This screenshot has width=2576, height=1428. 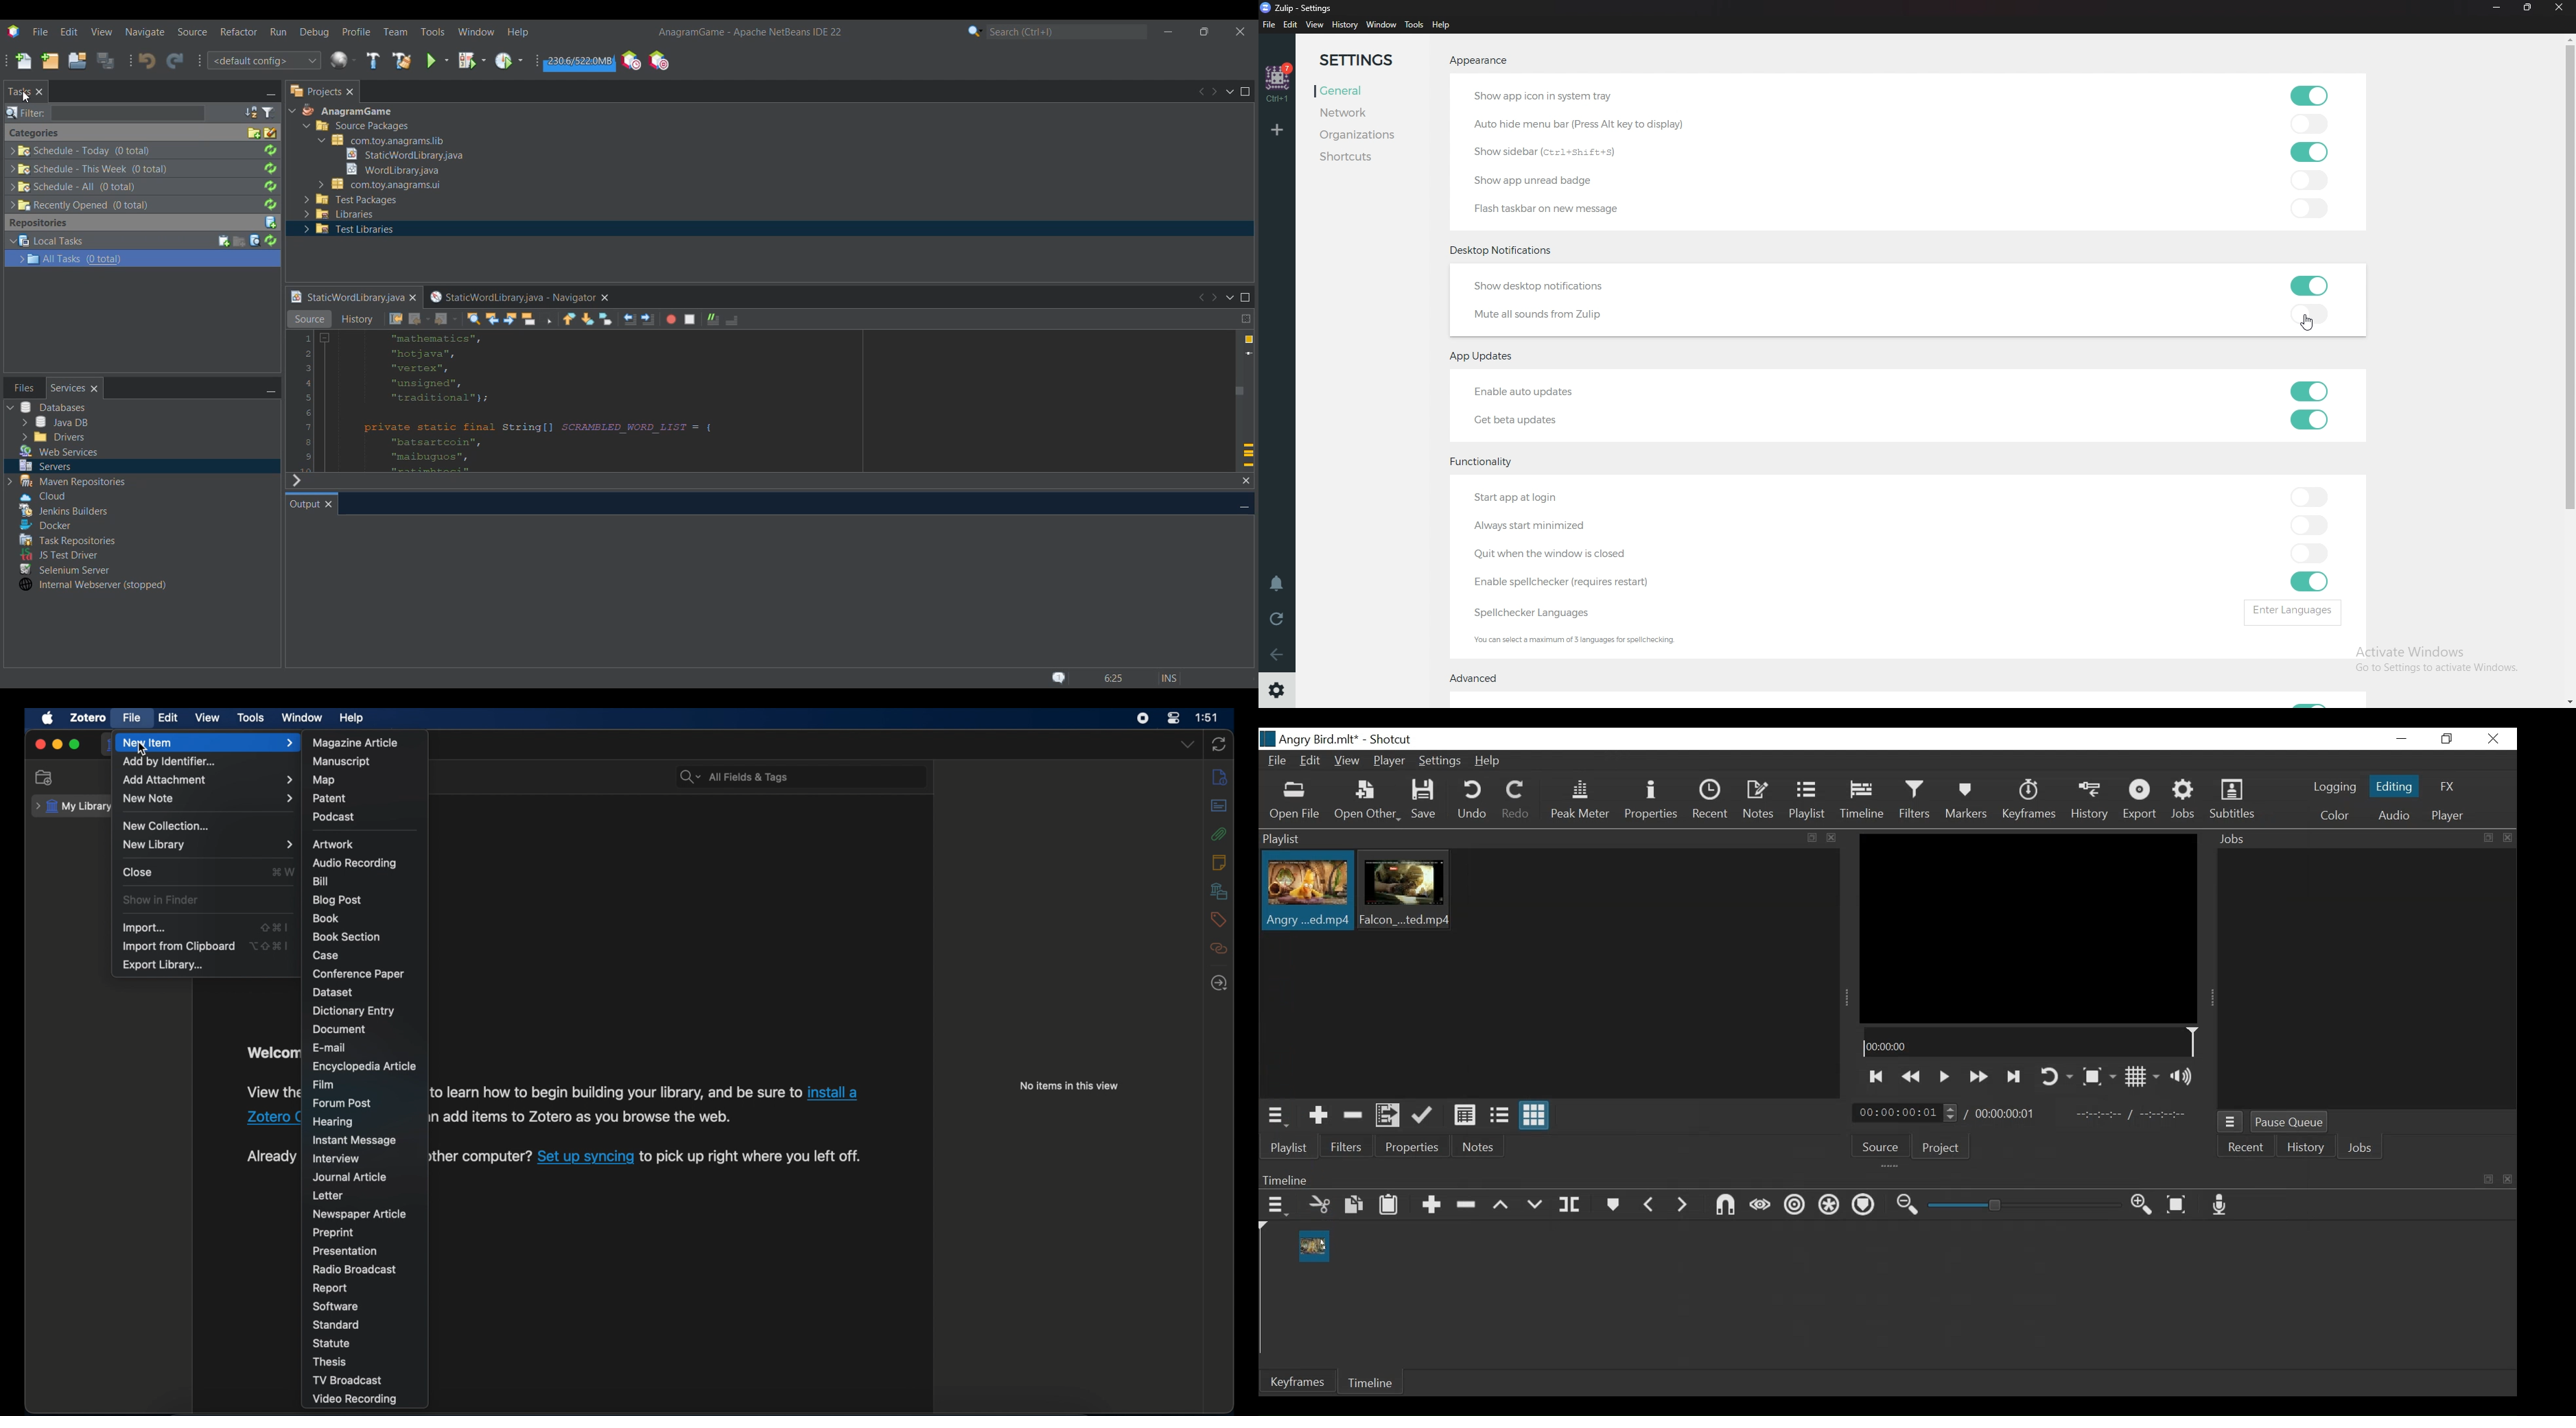 What do you see at coordinates (1218, 744) in the screenshot?
I see `sync` at bounding box center [1218, 744].